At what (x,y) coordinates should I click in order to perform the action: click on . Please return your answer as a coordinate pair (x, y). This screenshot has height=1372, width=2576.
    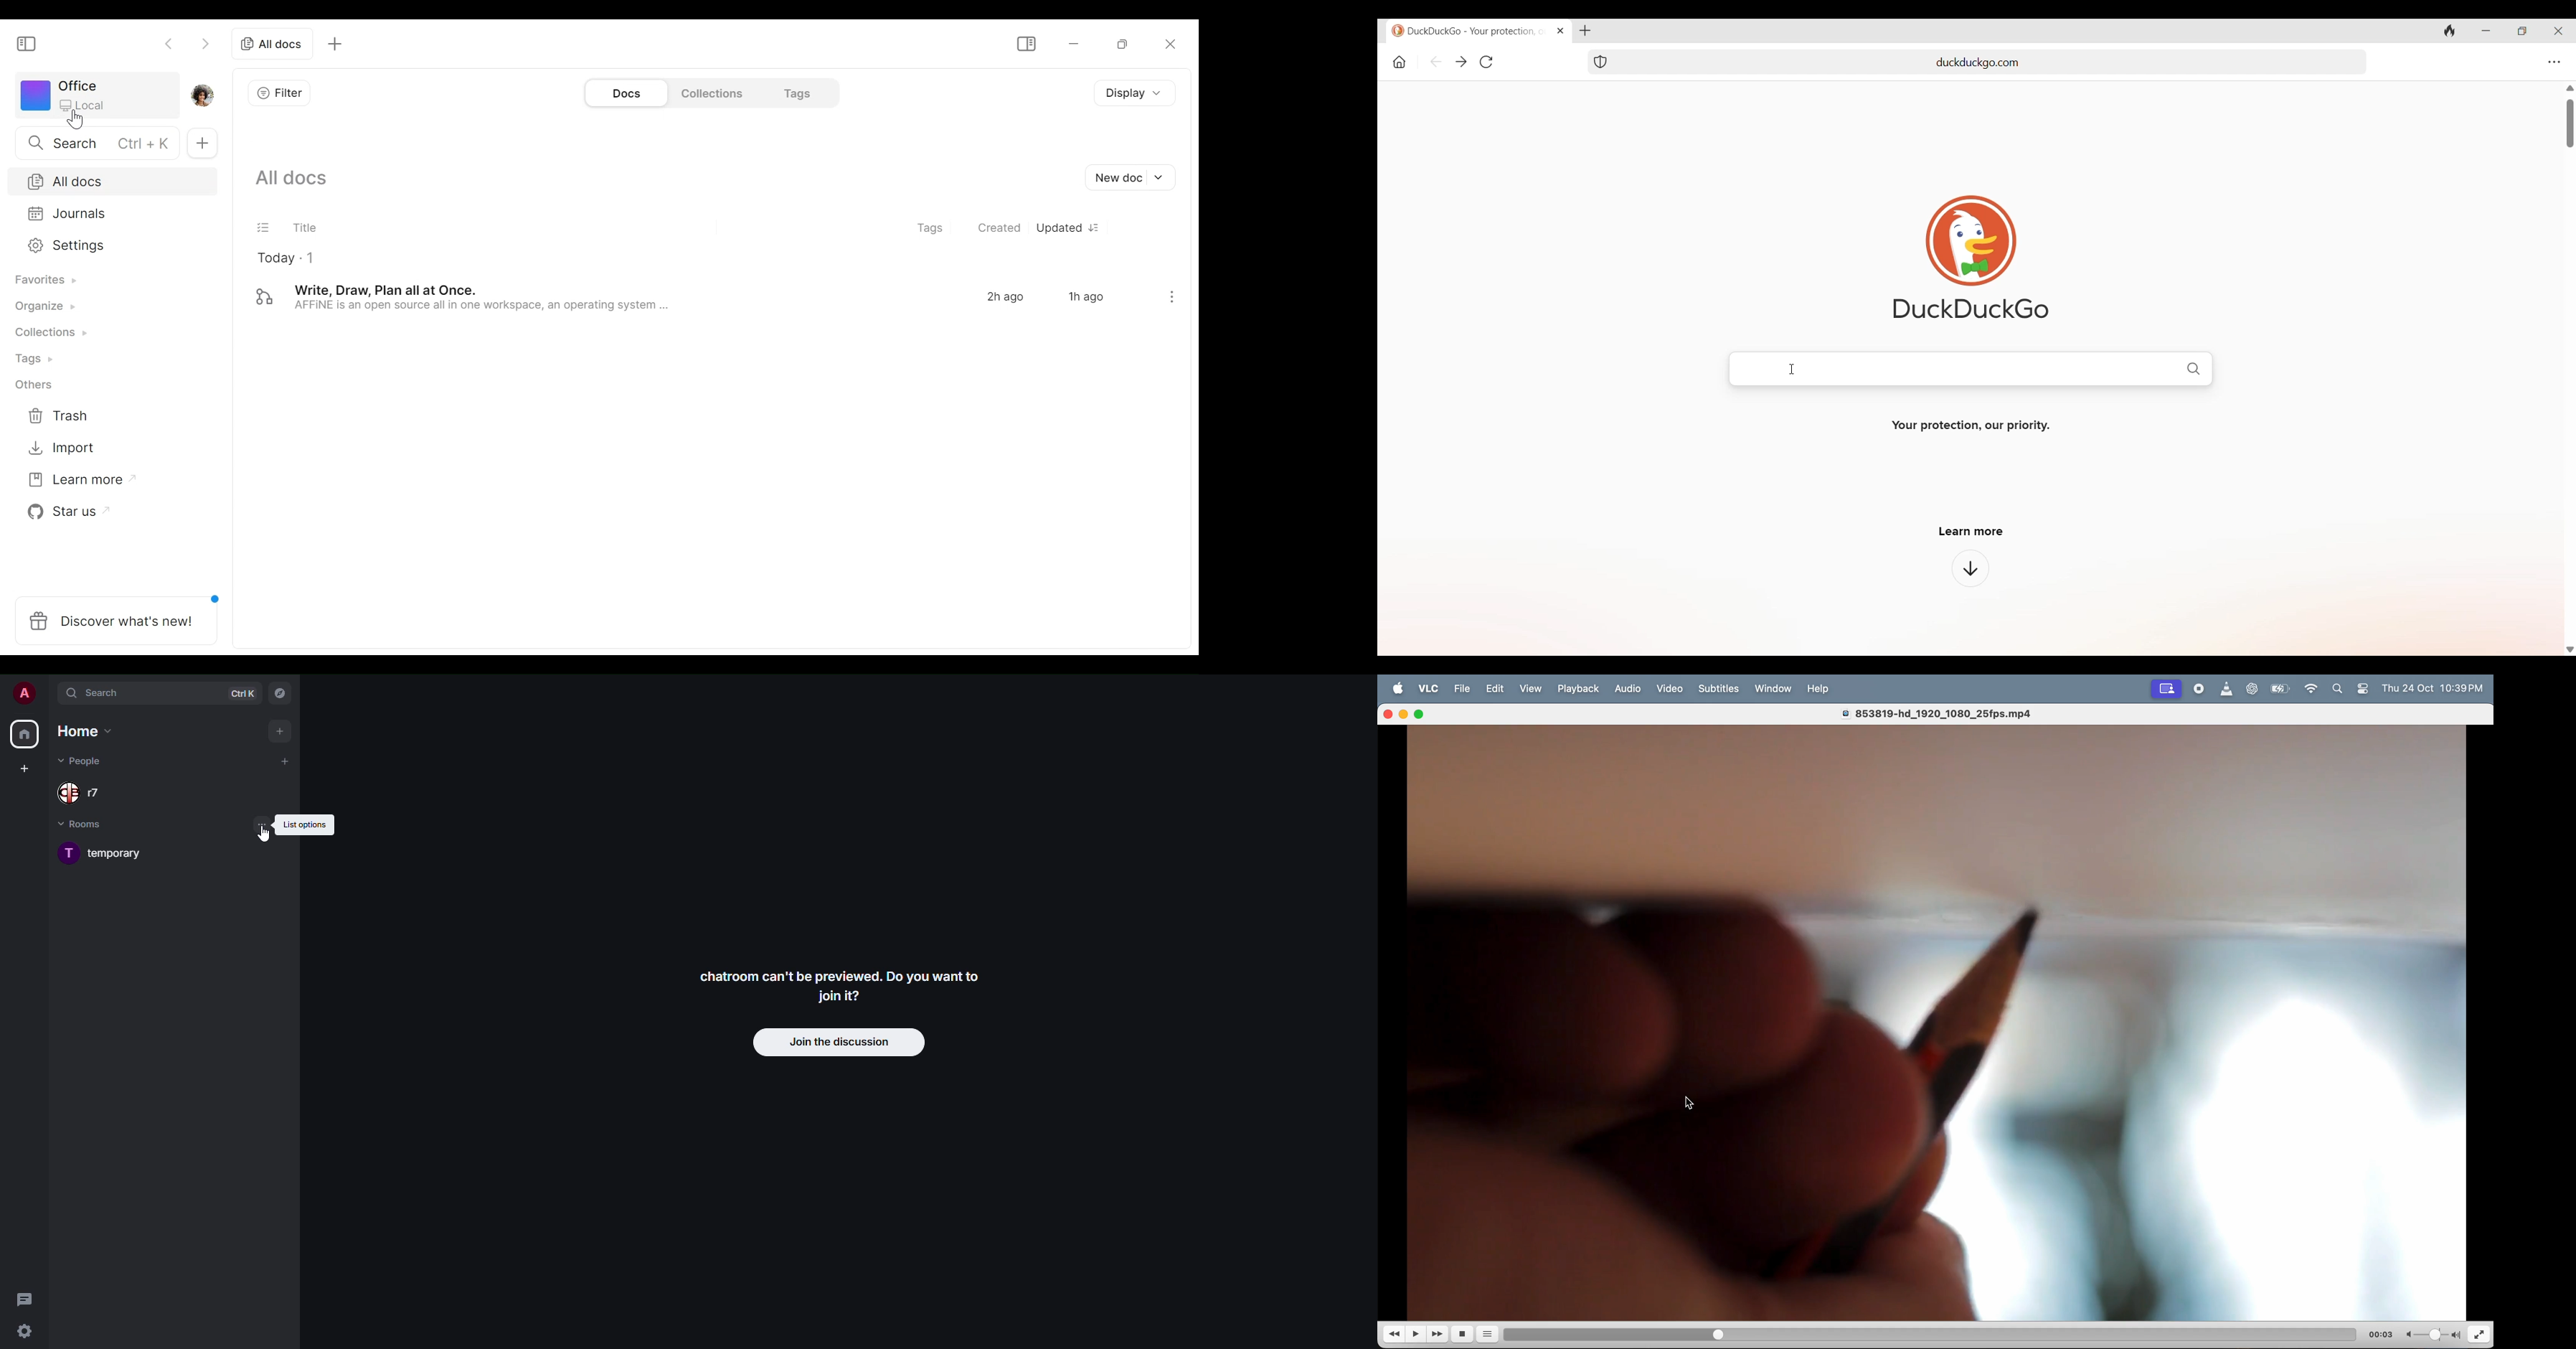
    Looking at the image, I should click on (2479, 1333).